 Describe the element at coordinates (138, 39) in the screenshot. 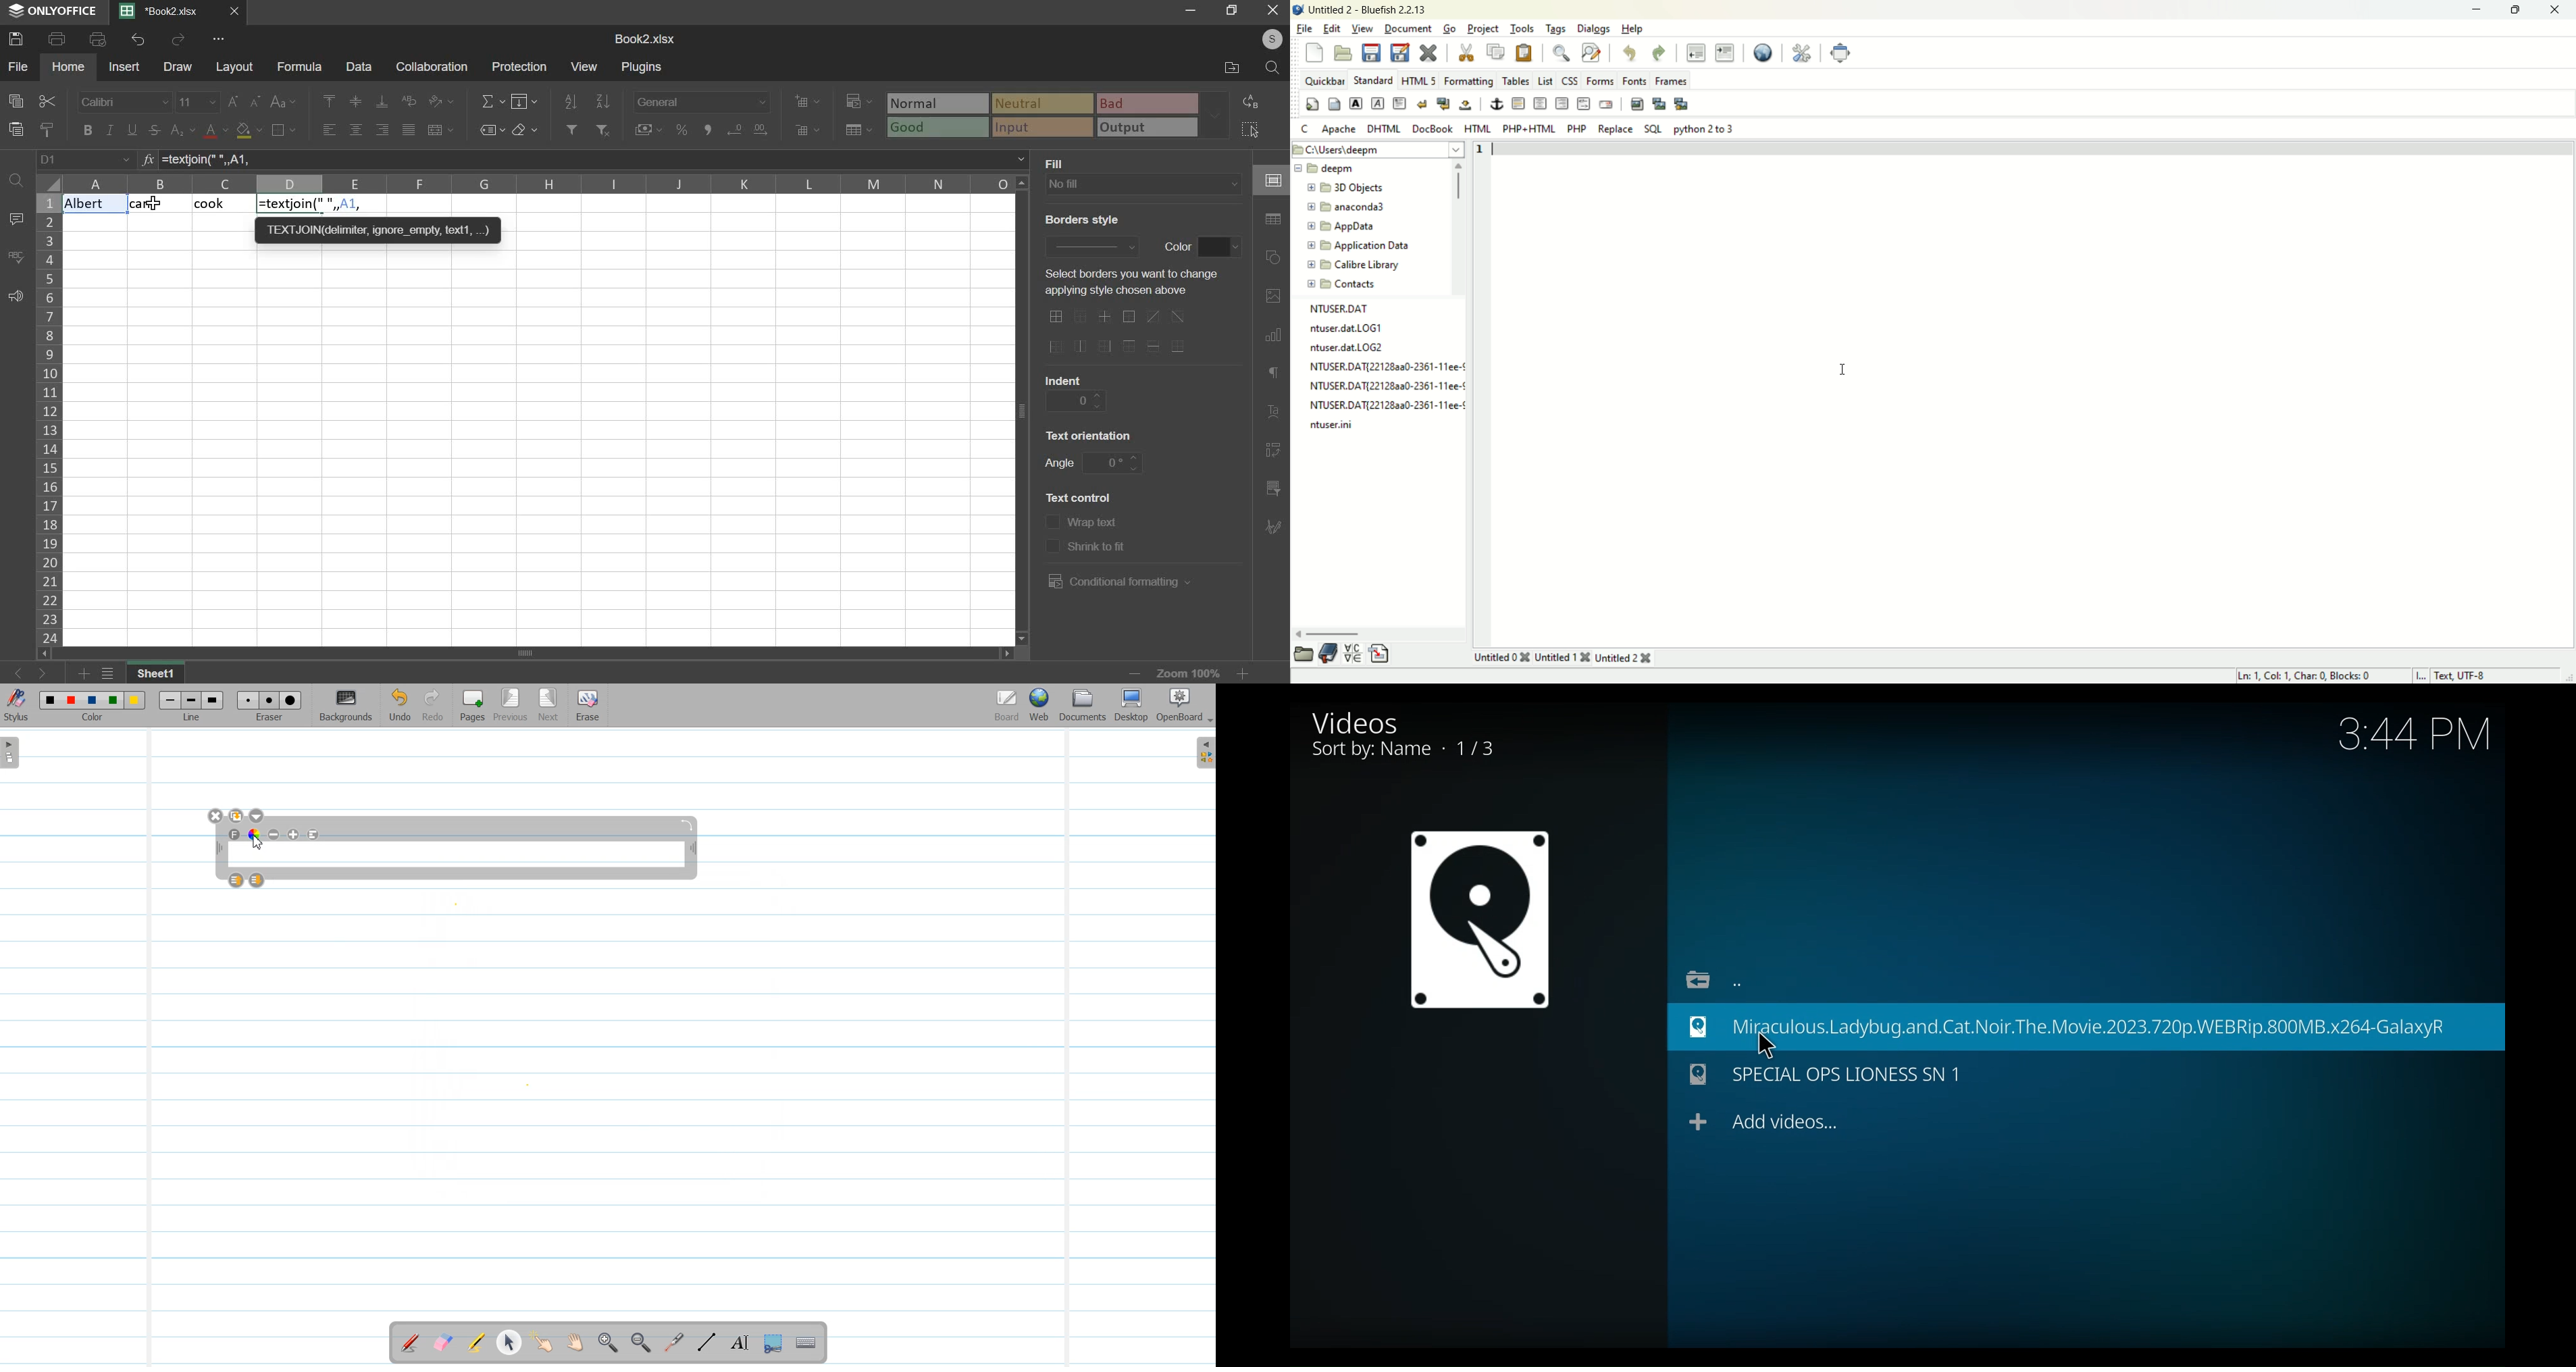

I see `undo` at that location.